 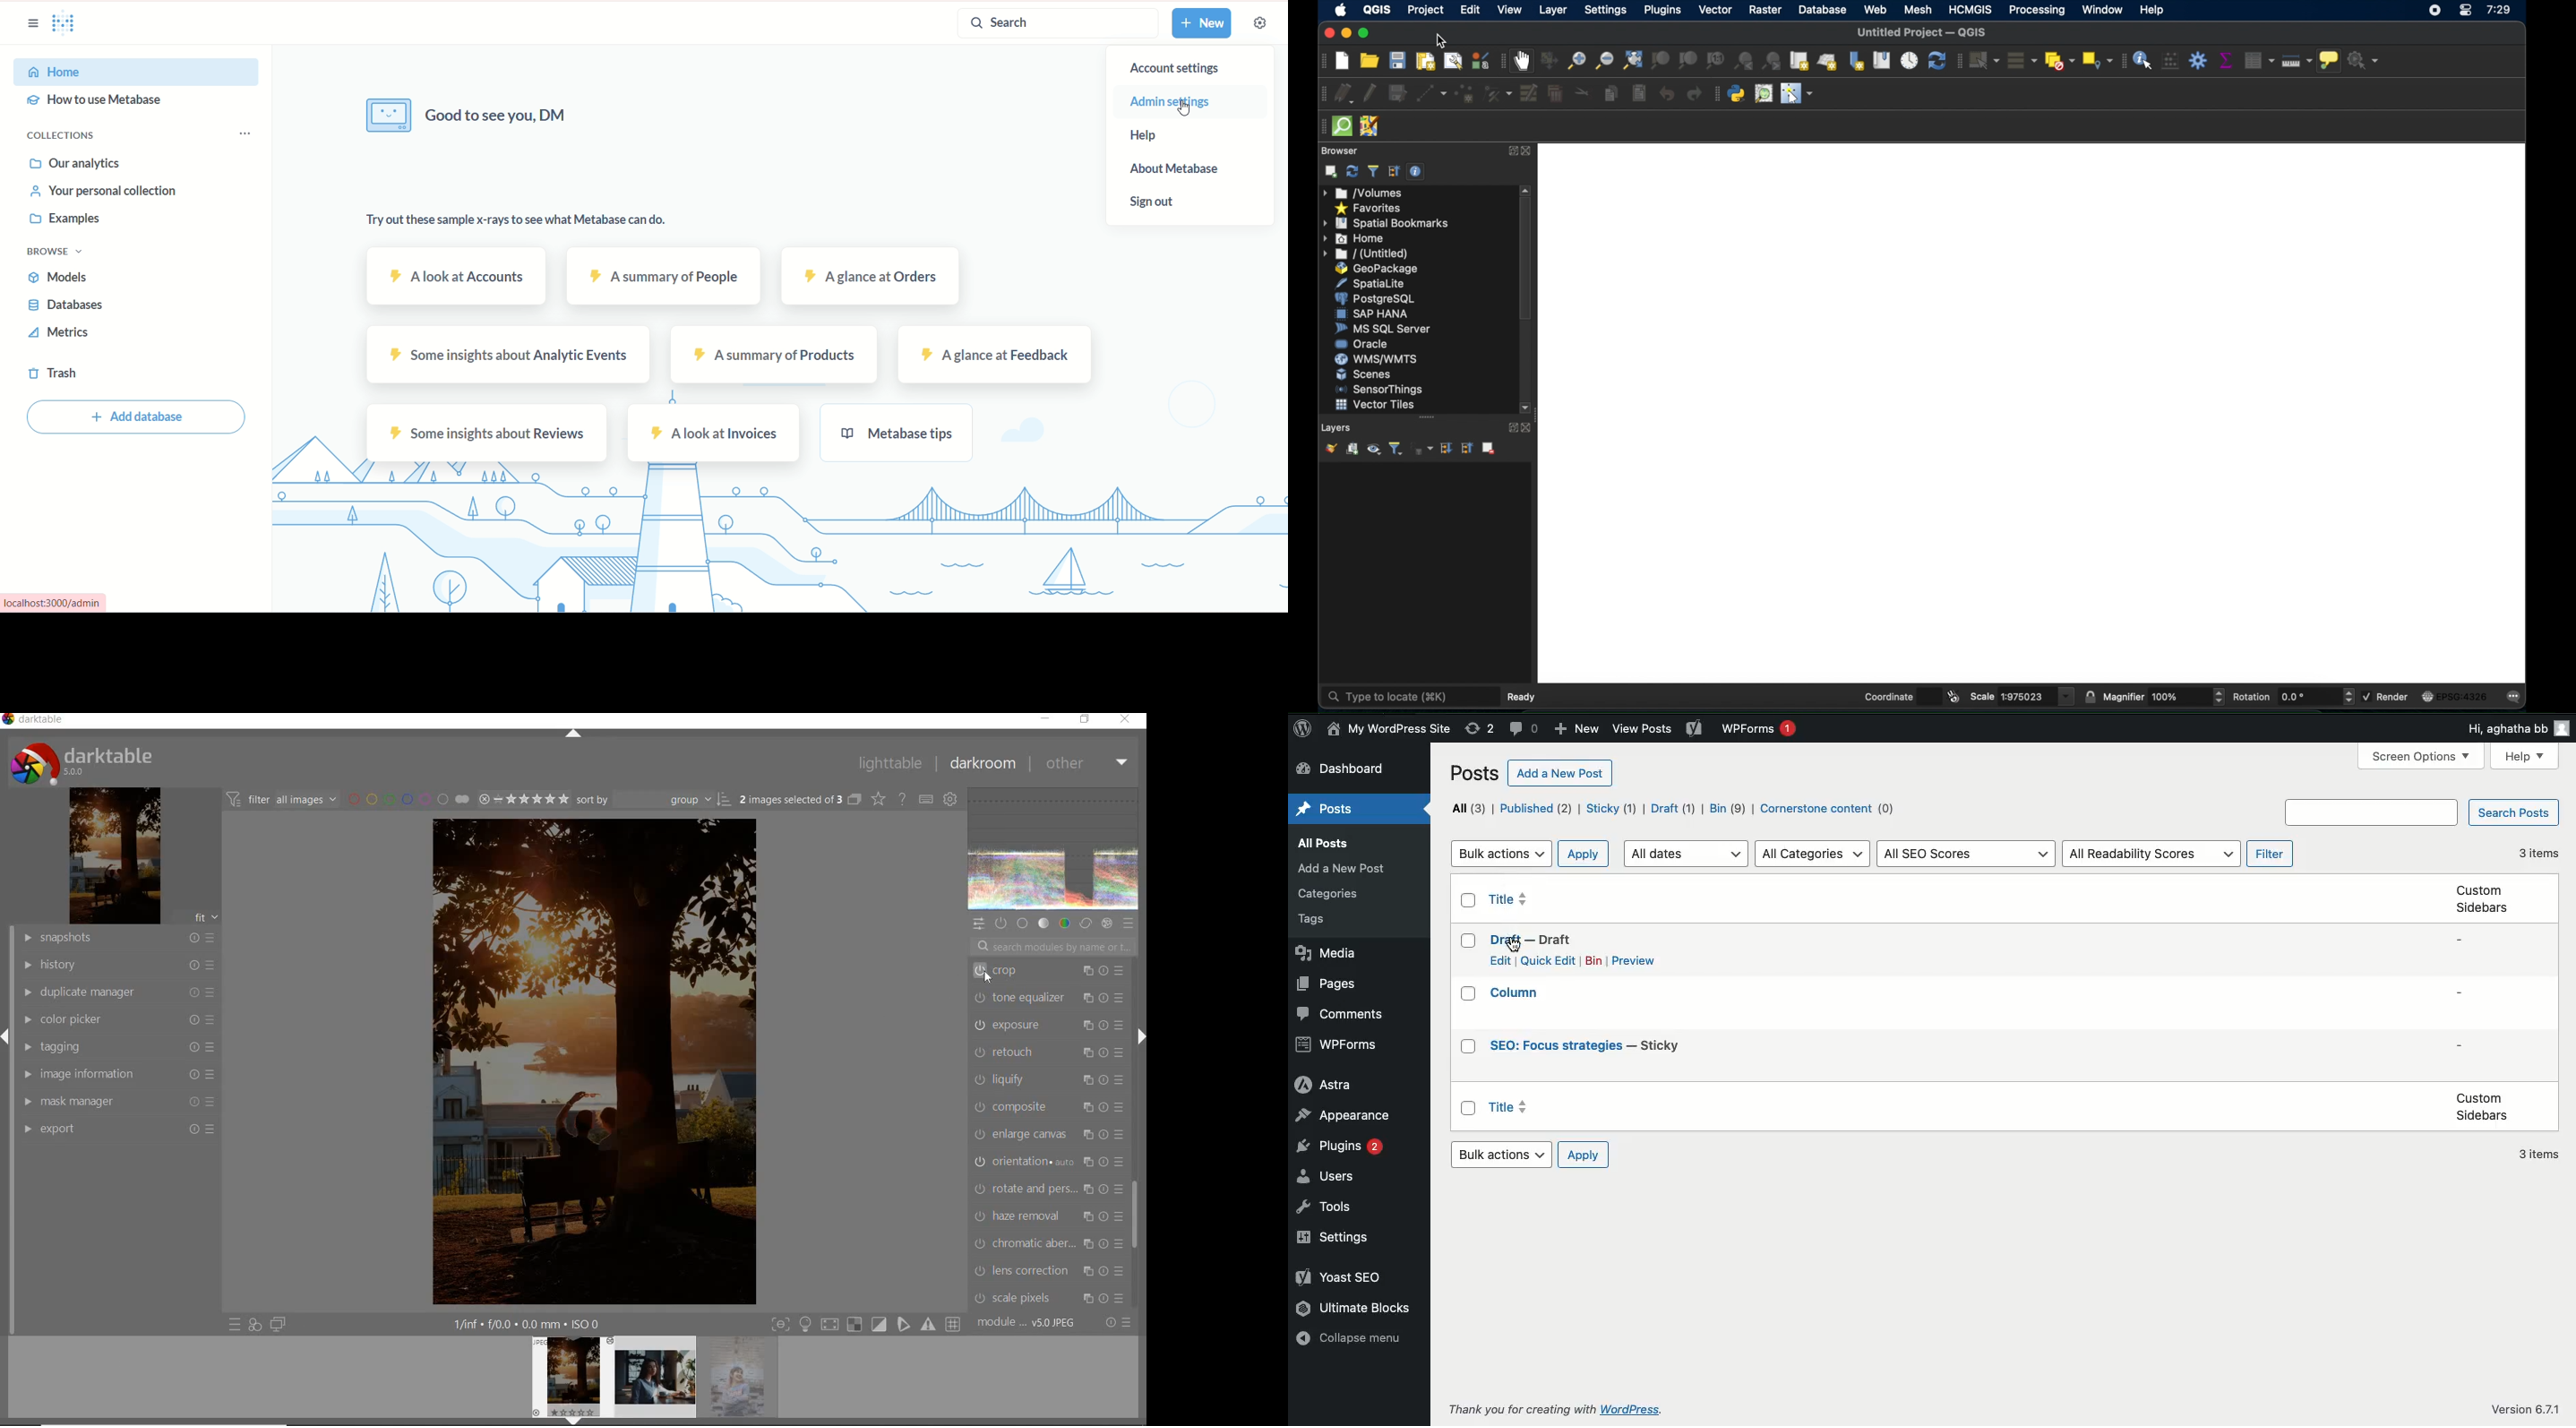 What do you see at coordinates (1667, 10) in the screenshot?
I see `plugins` at bounding box center [1667, 10].